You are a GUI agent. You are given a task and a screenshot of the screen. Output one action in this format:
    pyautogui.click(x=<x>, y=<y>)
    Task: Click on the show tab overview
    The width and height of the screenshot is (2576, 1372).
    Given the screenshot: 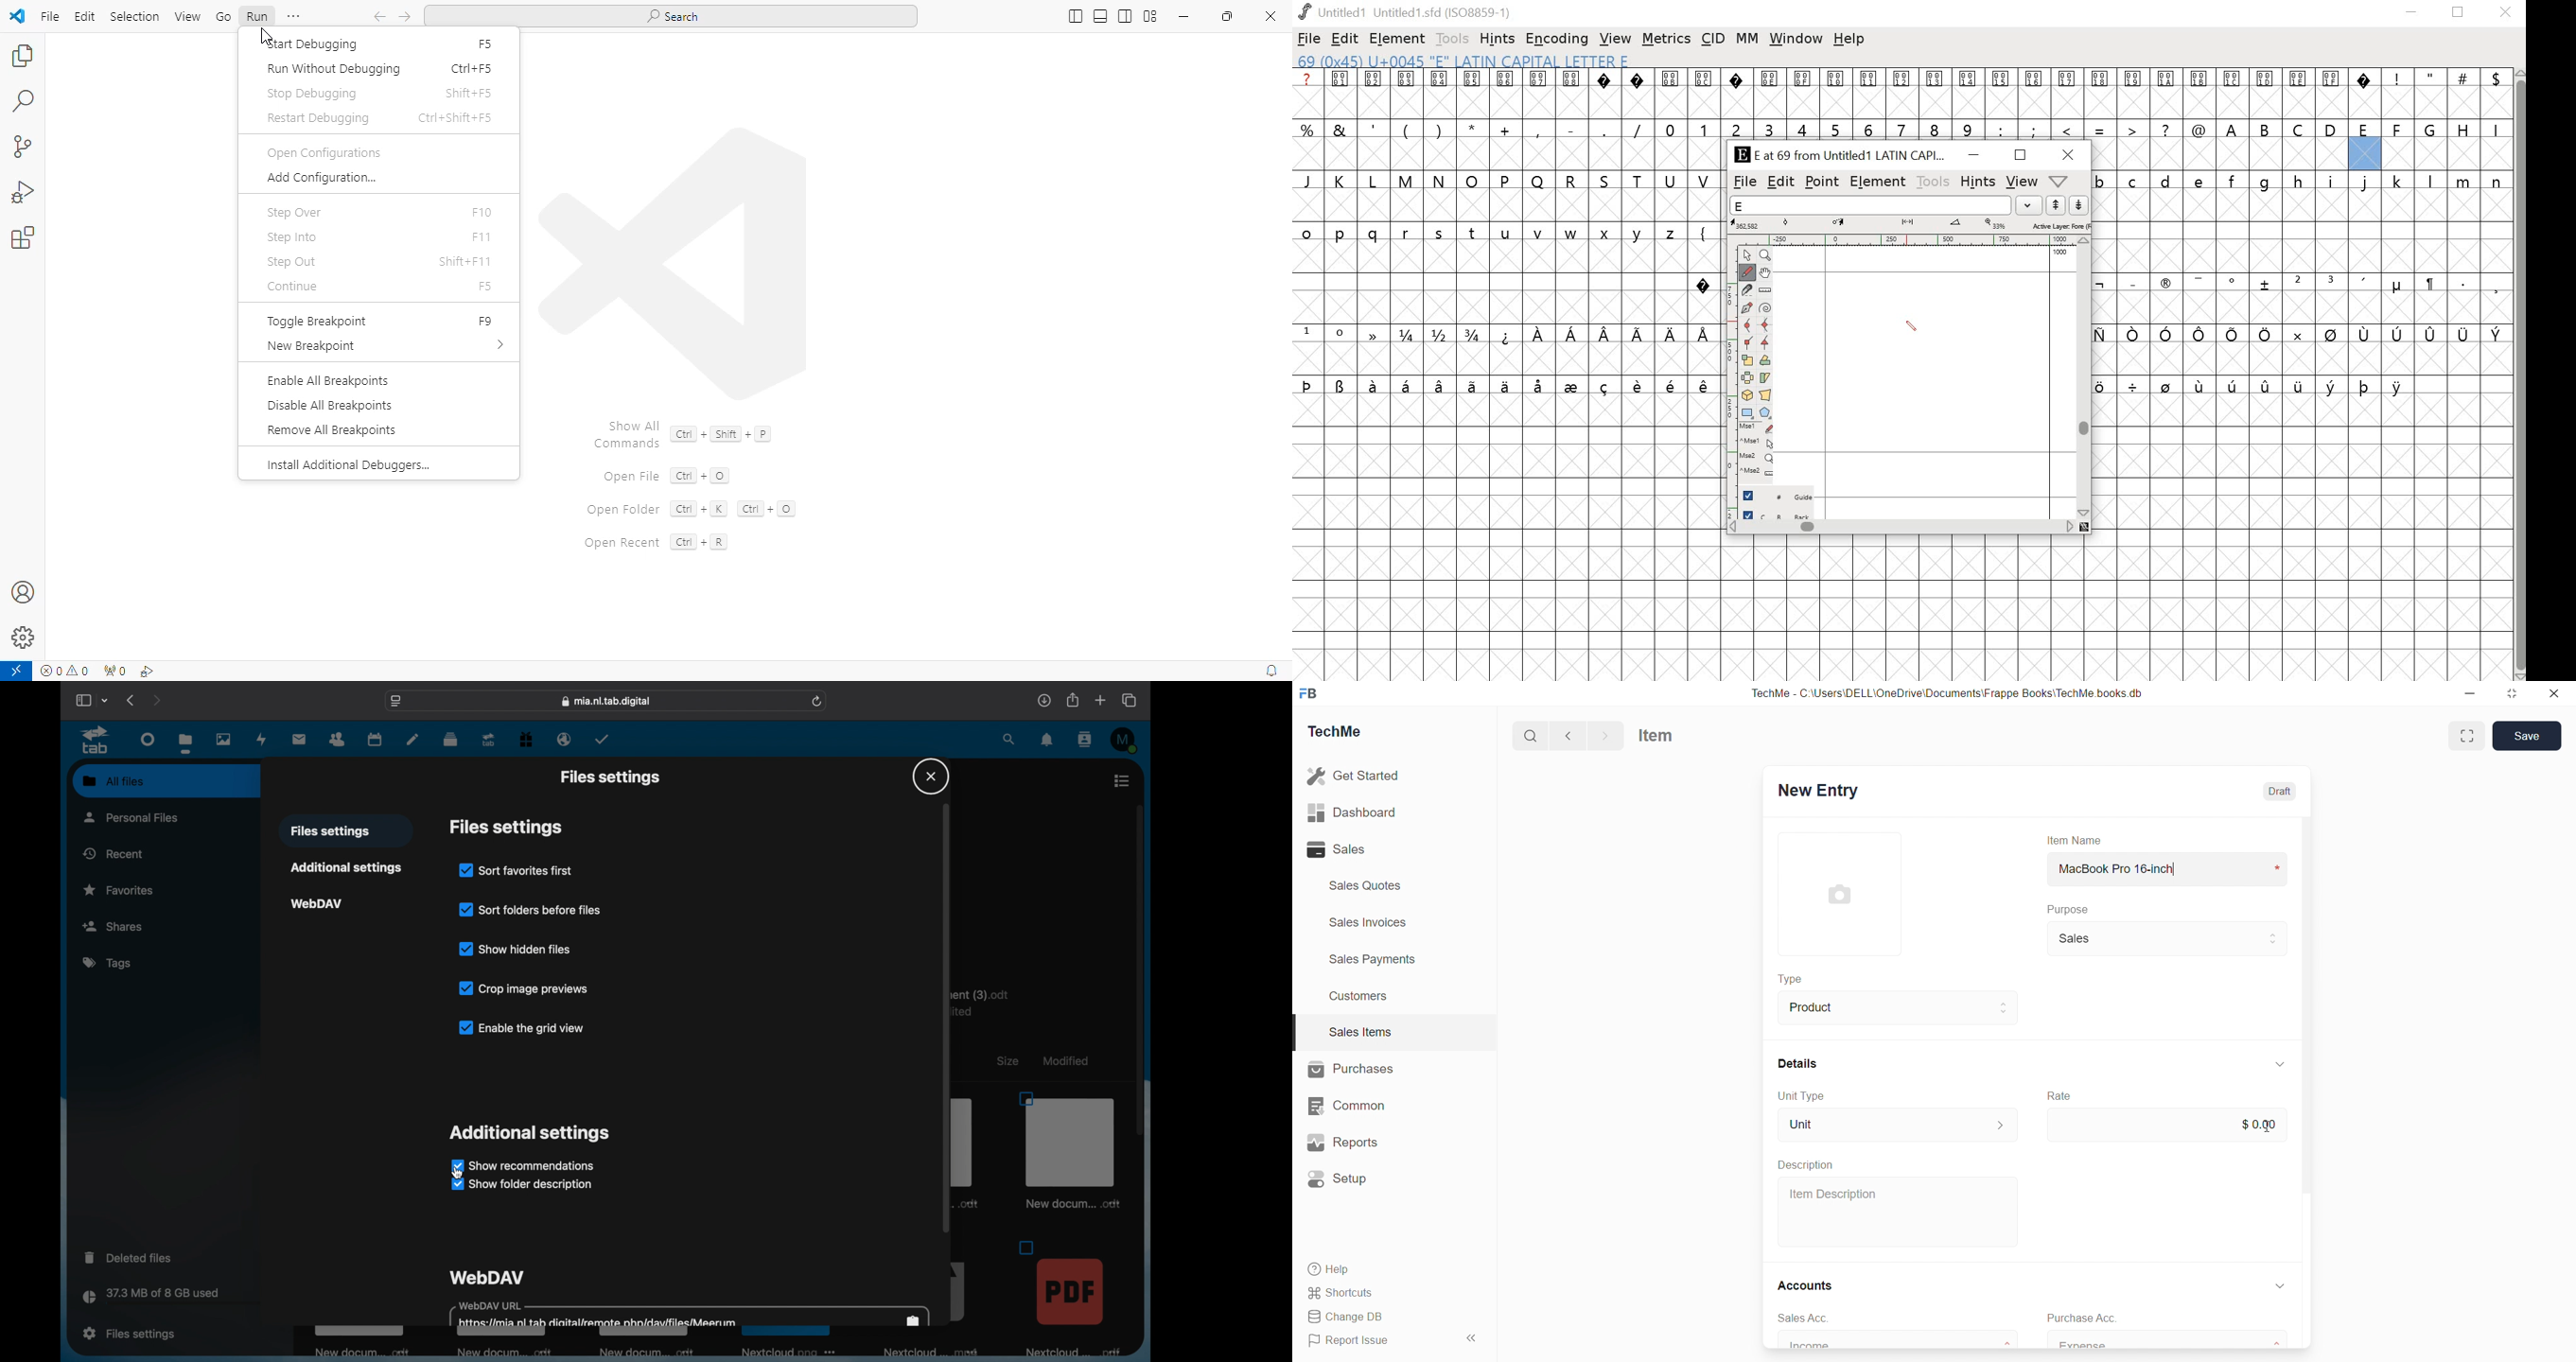 What is the action you would take?
    pyautogui.click(x=1129, y=700)
    